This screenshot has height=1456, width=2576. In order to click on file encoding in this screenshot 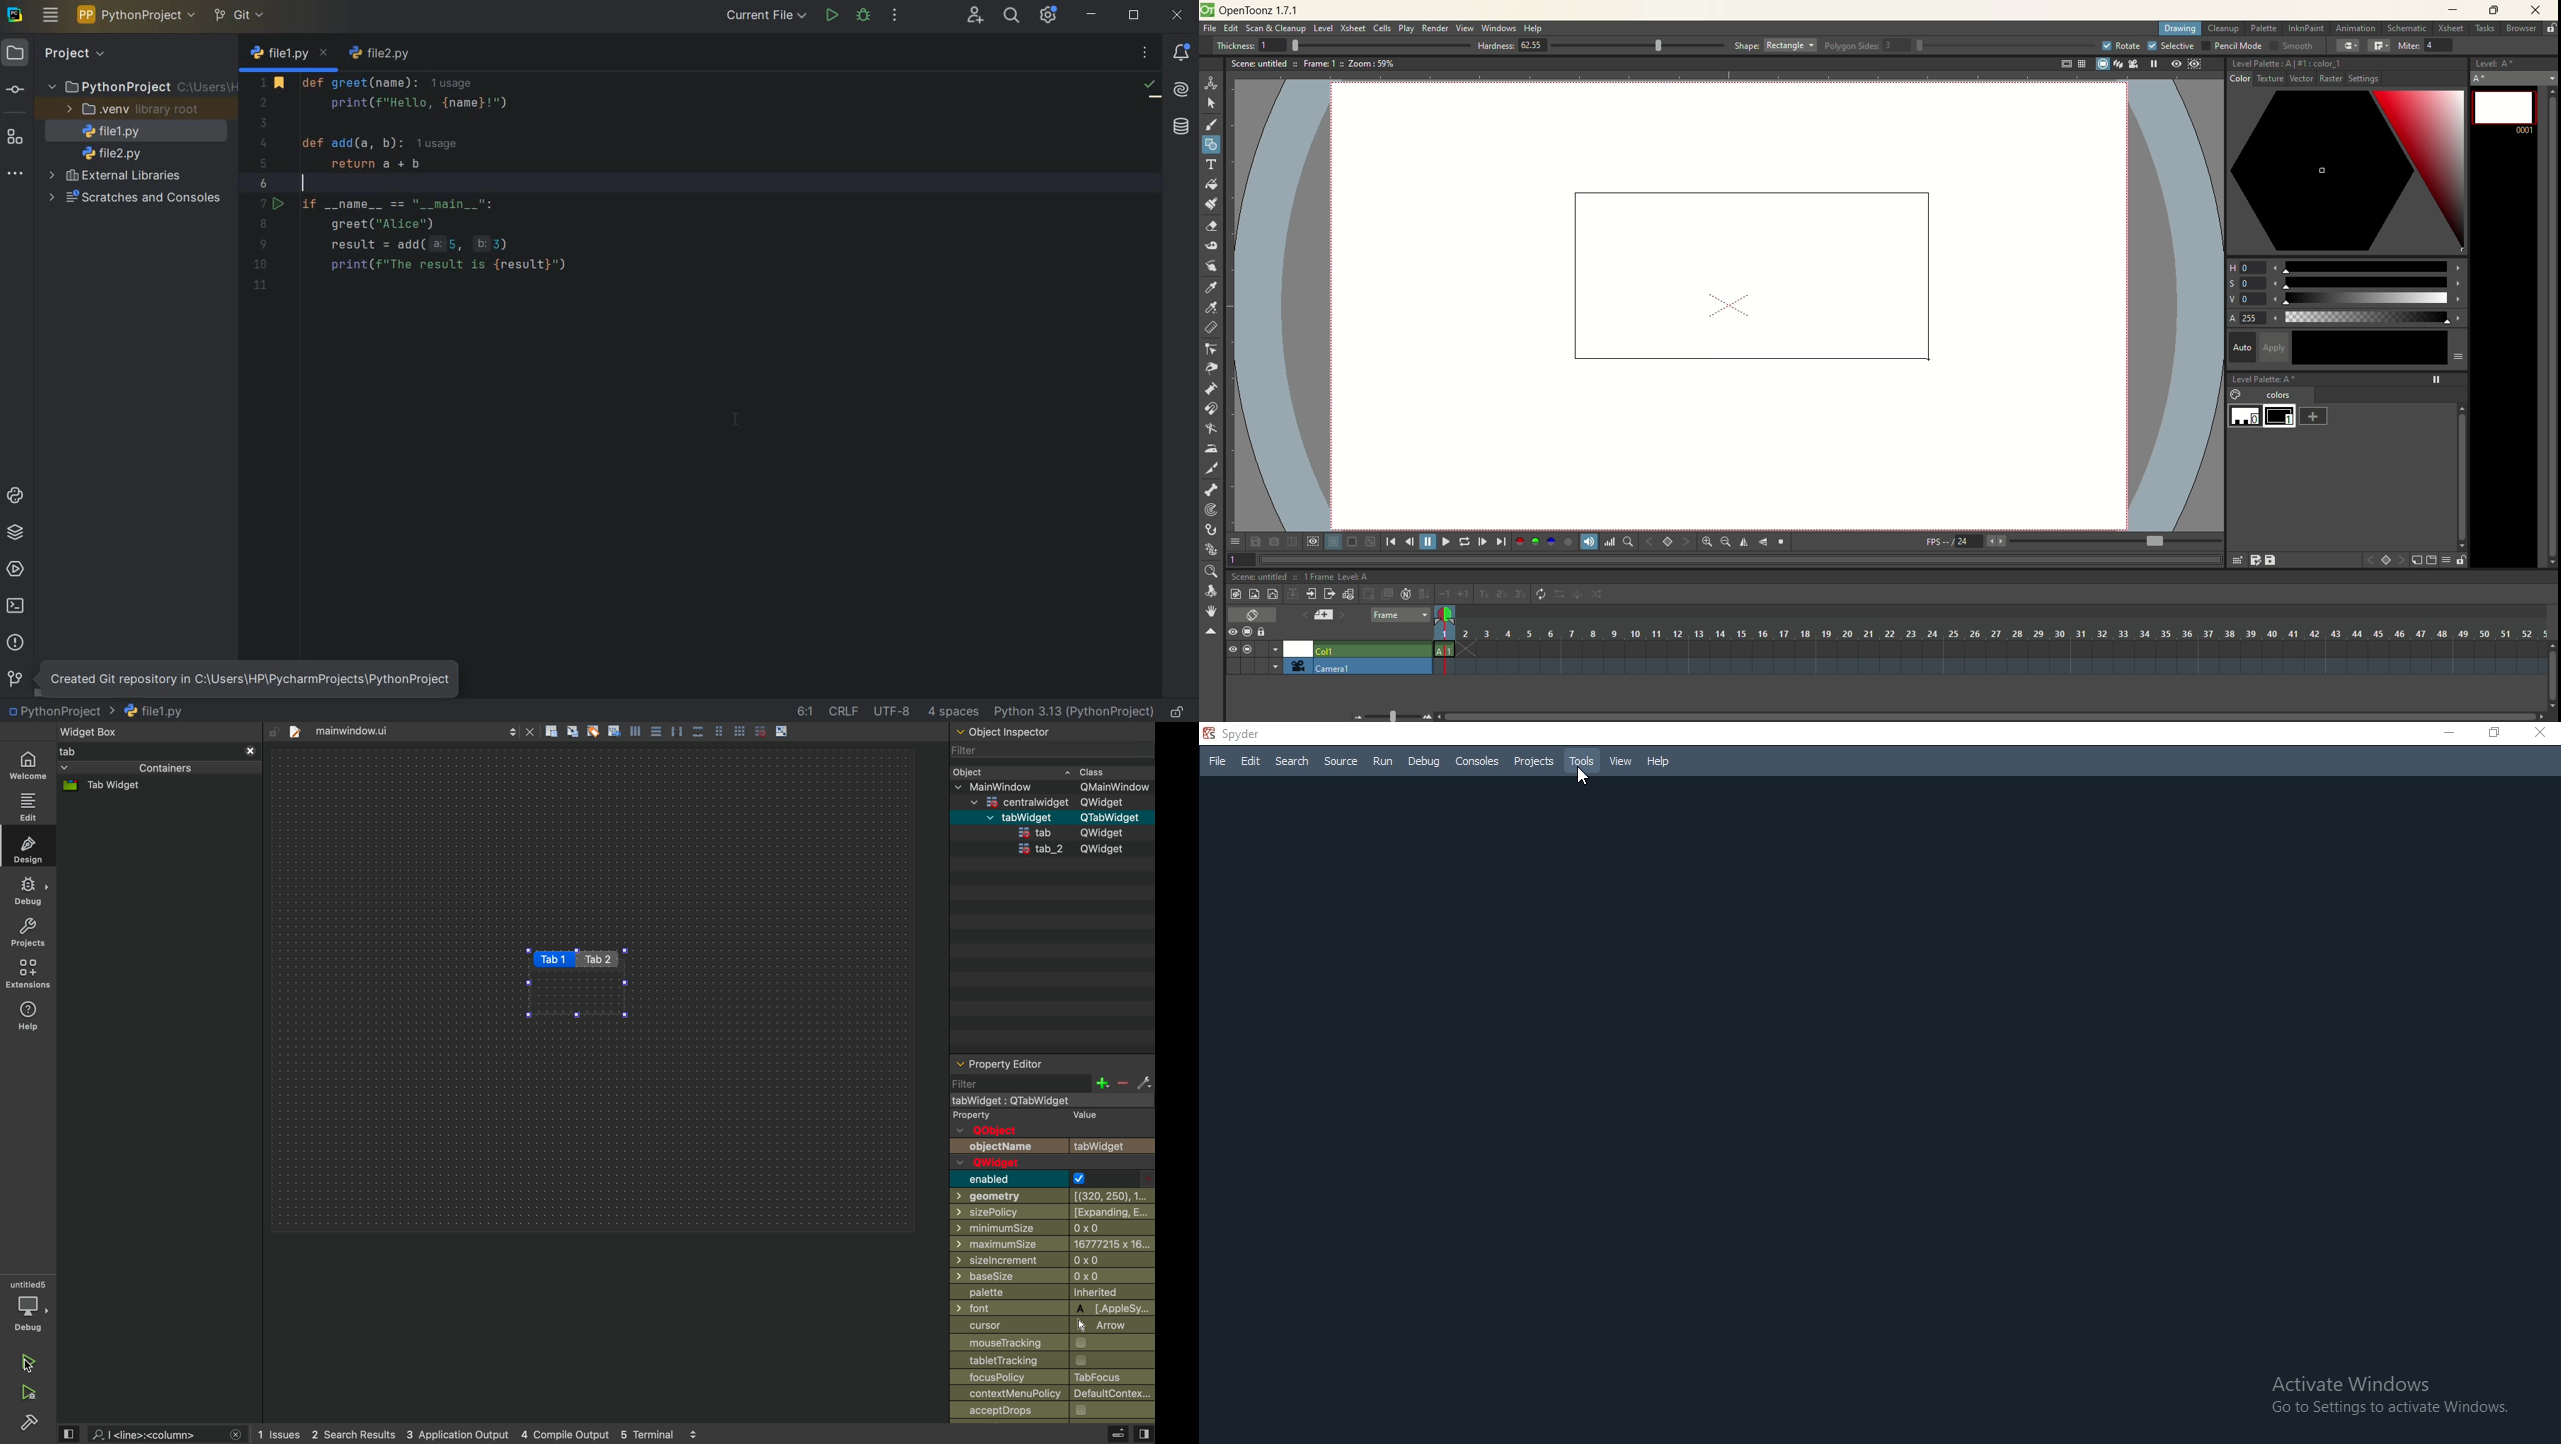, I will do `click(893, 710)`.